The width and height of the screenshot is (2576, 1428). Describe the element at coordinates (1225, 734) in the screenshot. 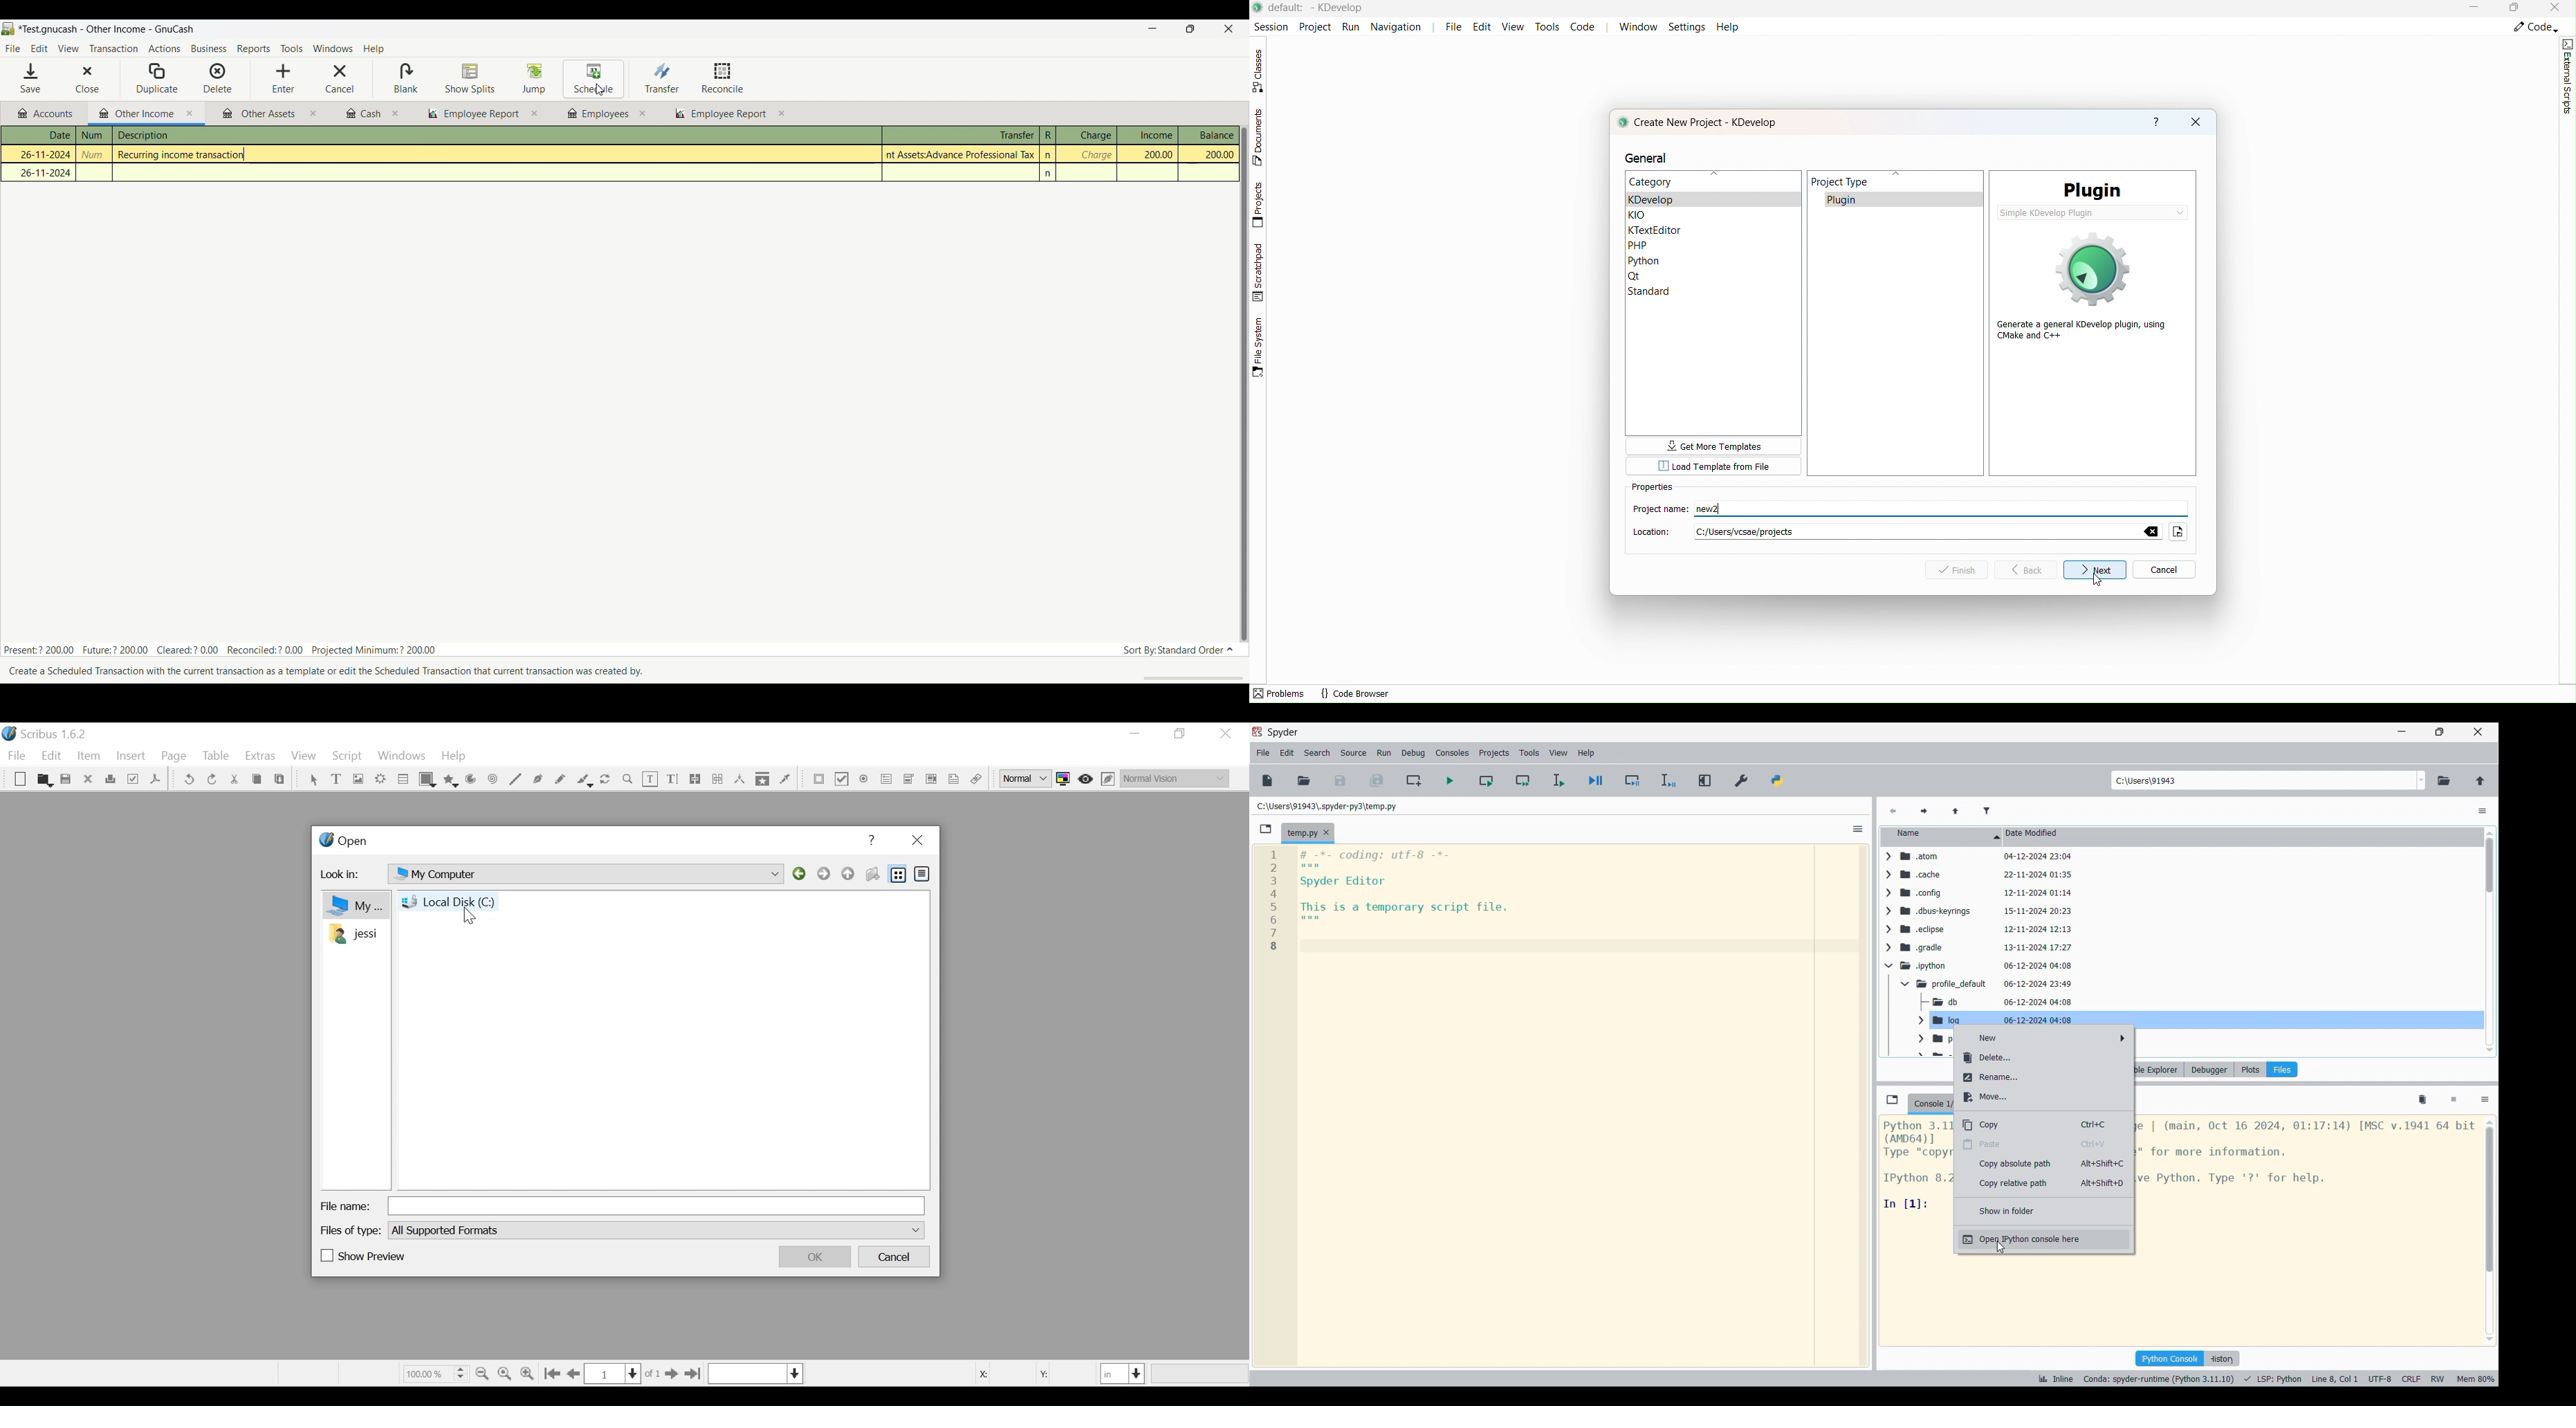

I see `Close` at that location.